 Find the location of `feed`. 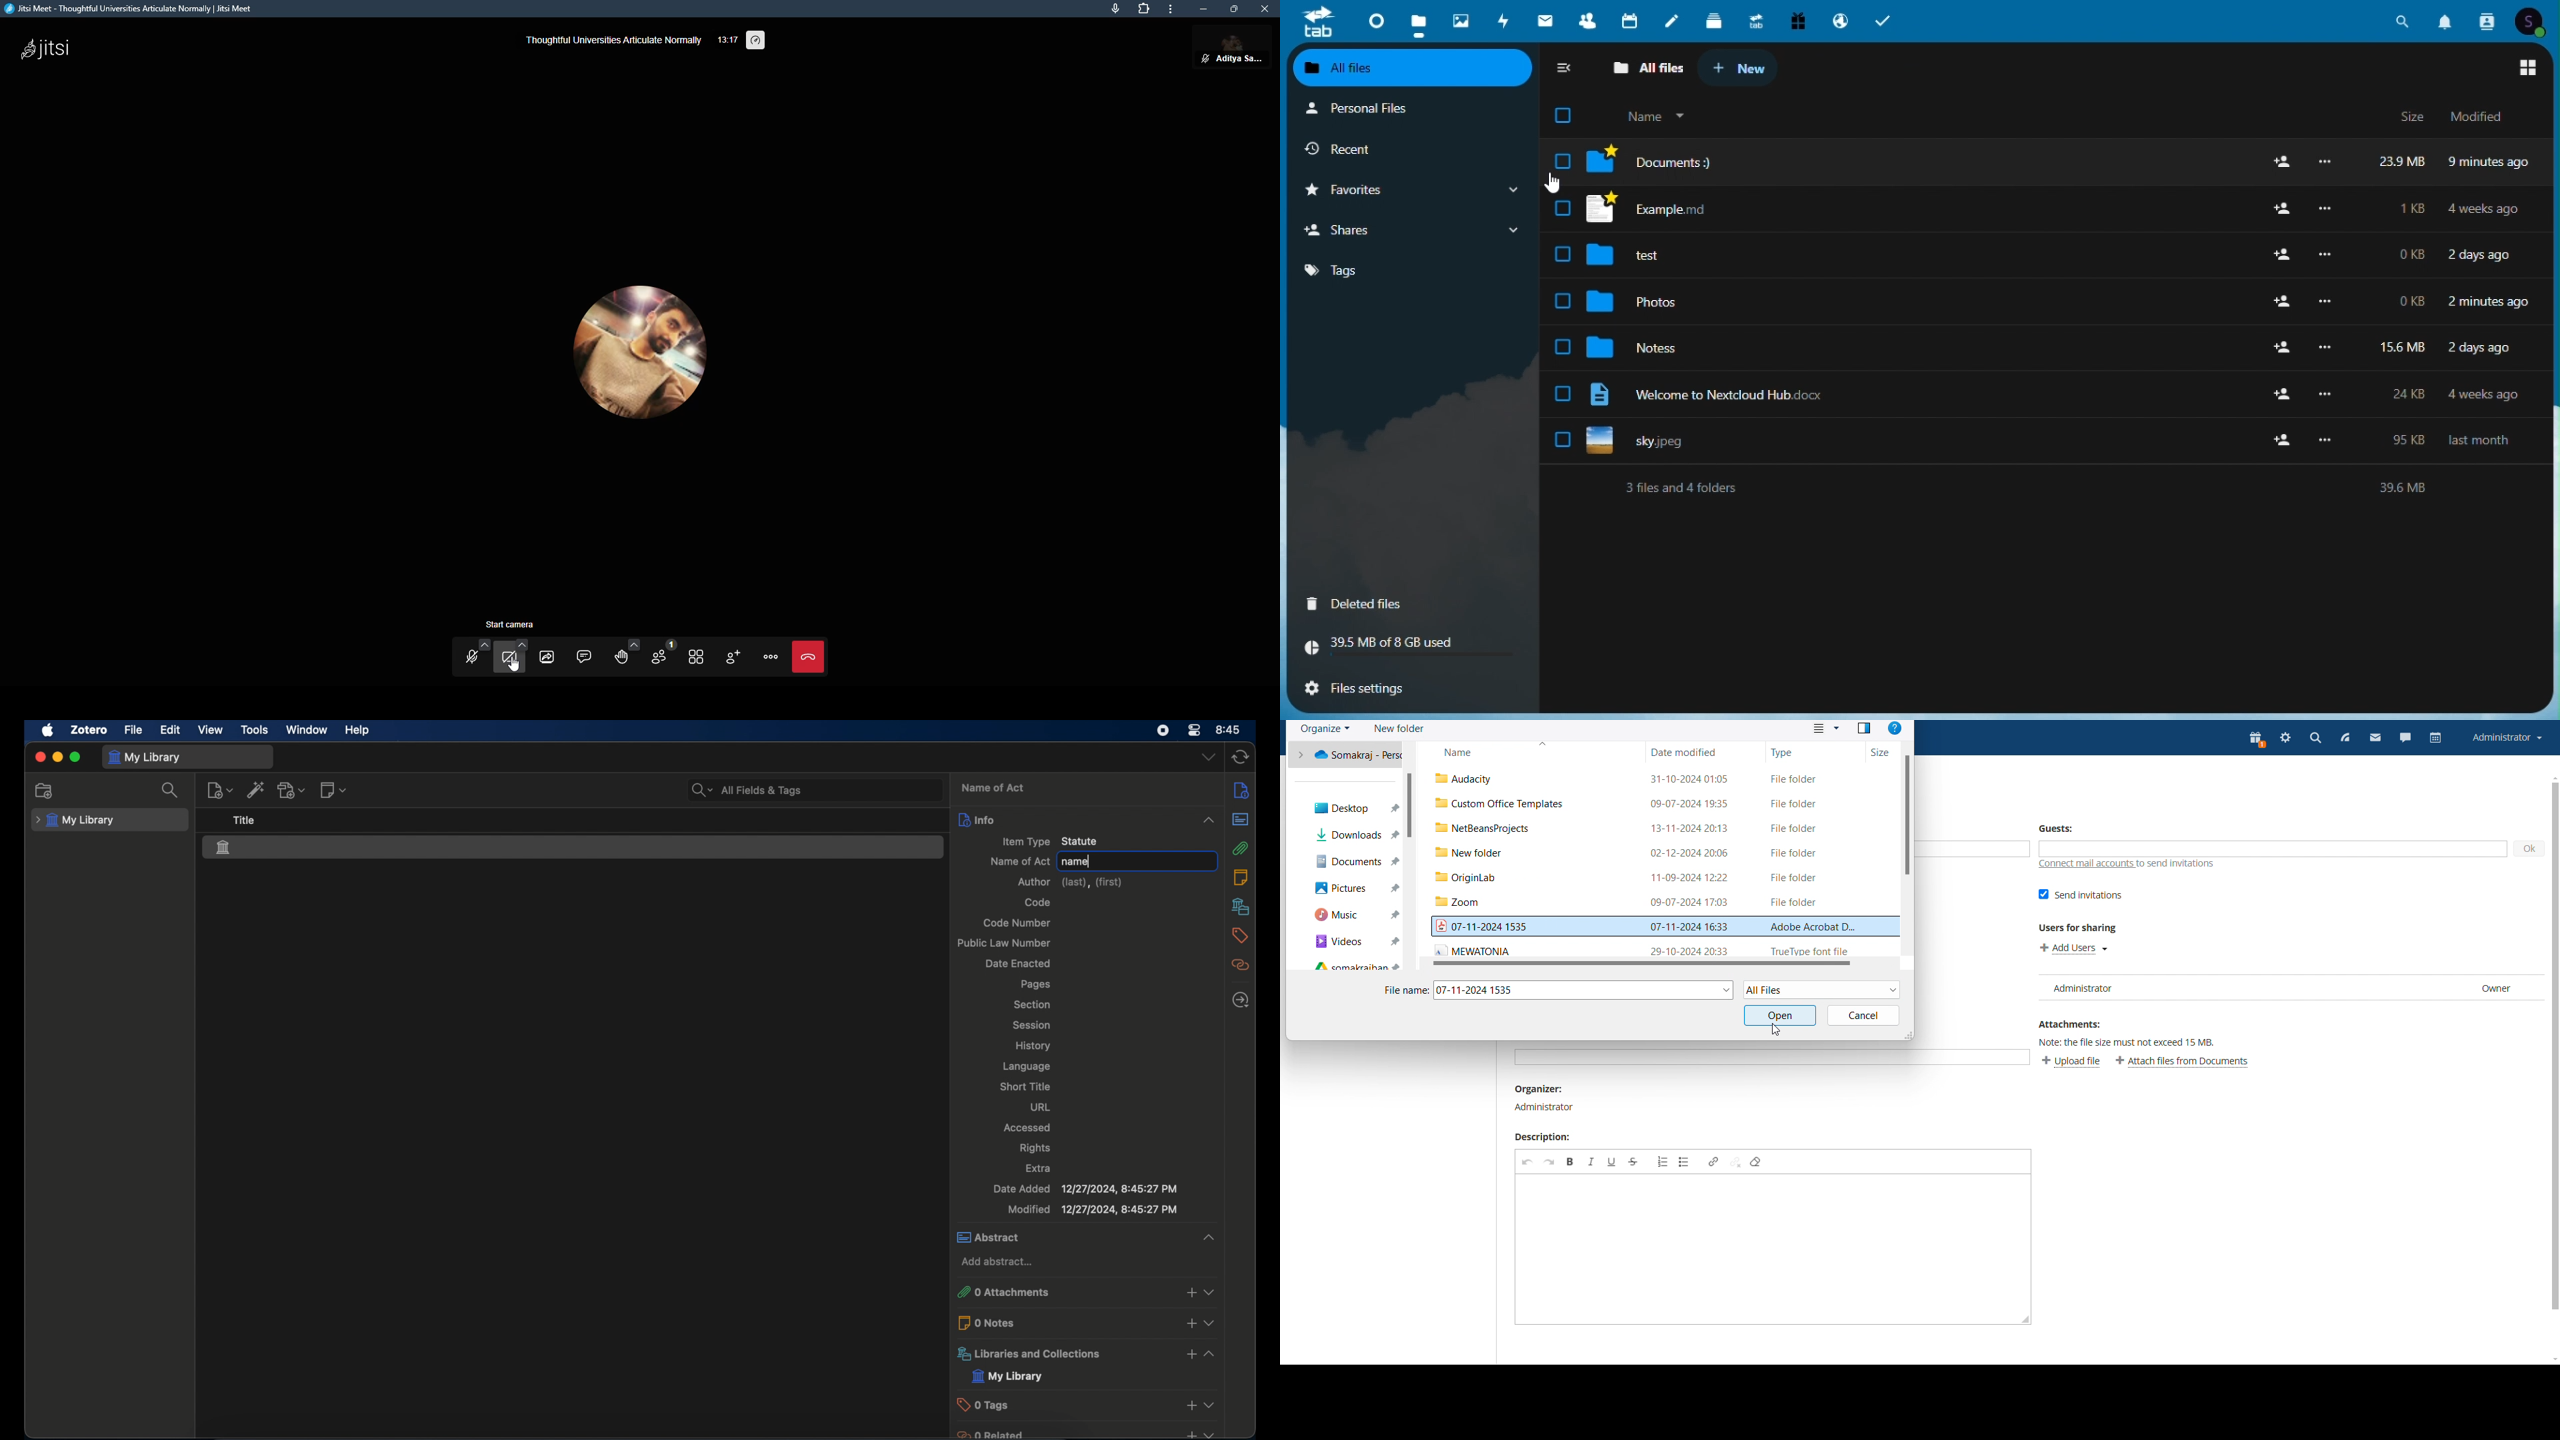

feed is located at coordinates (2345, 739).